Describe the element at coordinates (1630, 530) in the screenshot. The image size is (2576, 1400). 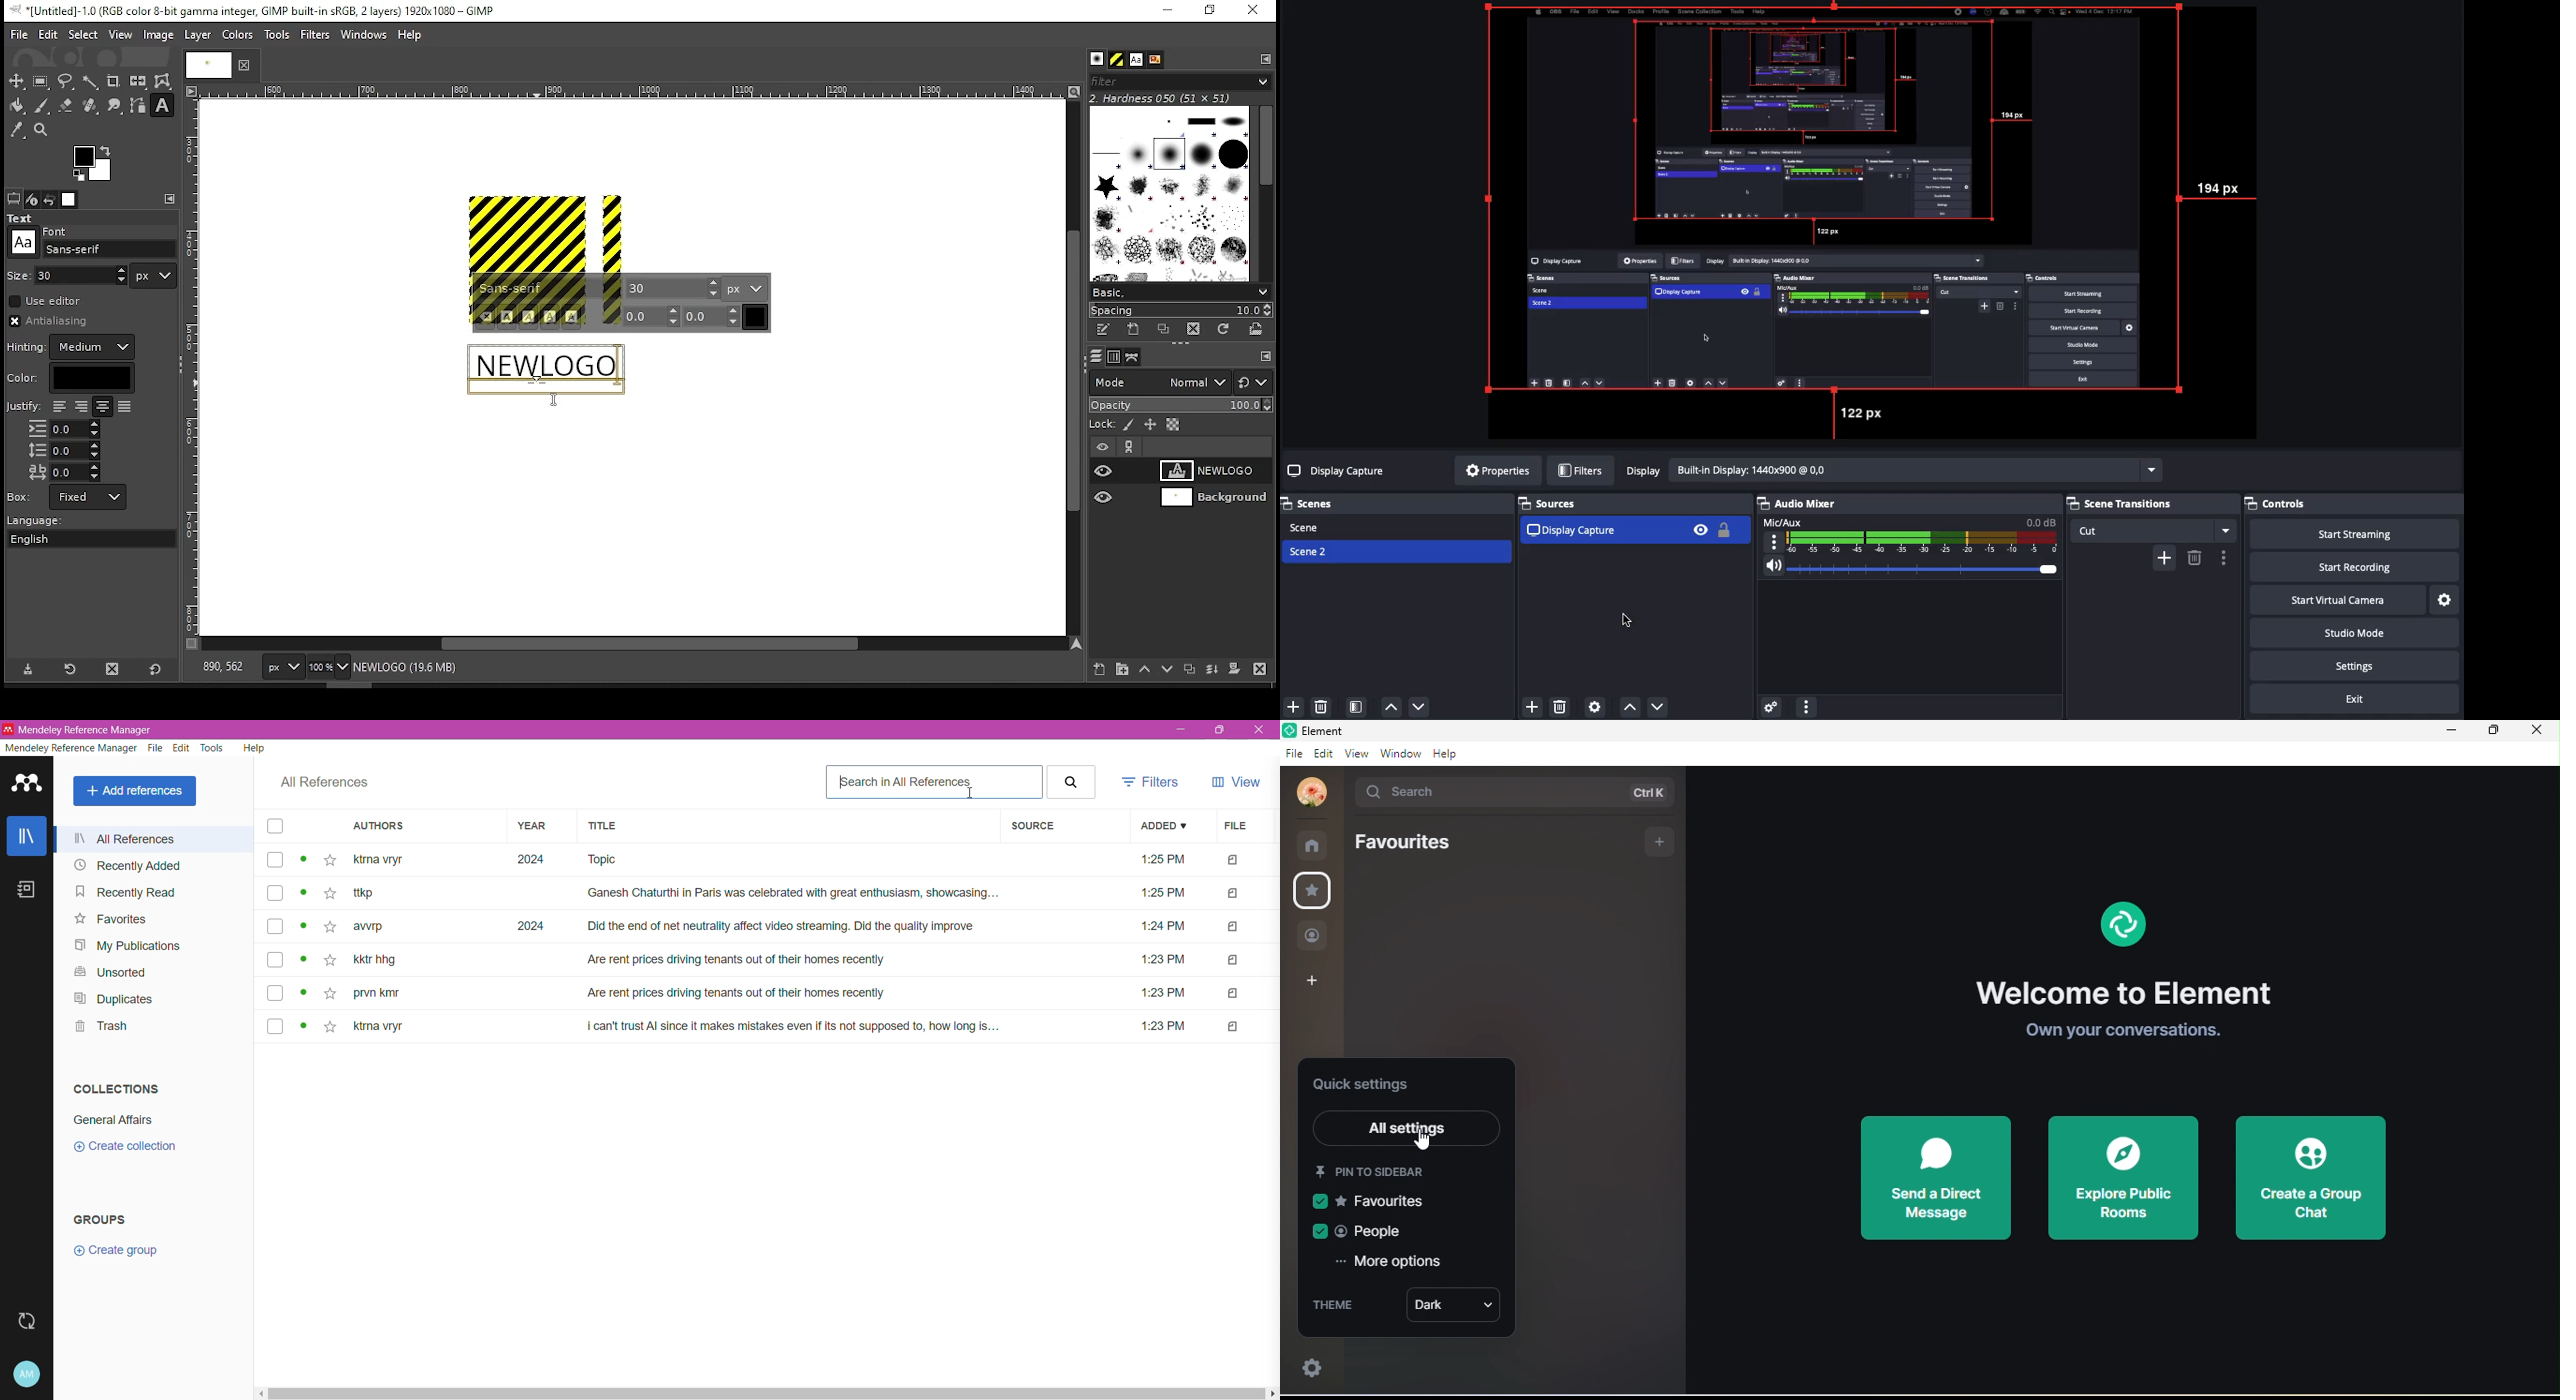
I see `Pasted` at that location.